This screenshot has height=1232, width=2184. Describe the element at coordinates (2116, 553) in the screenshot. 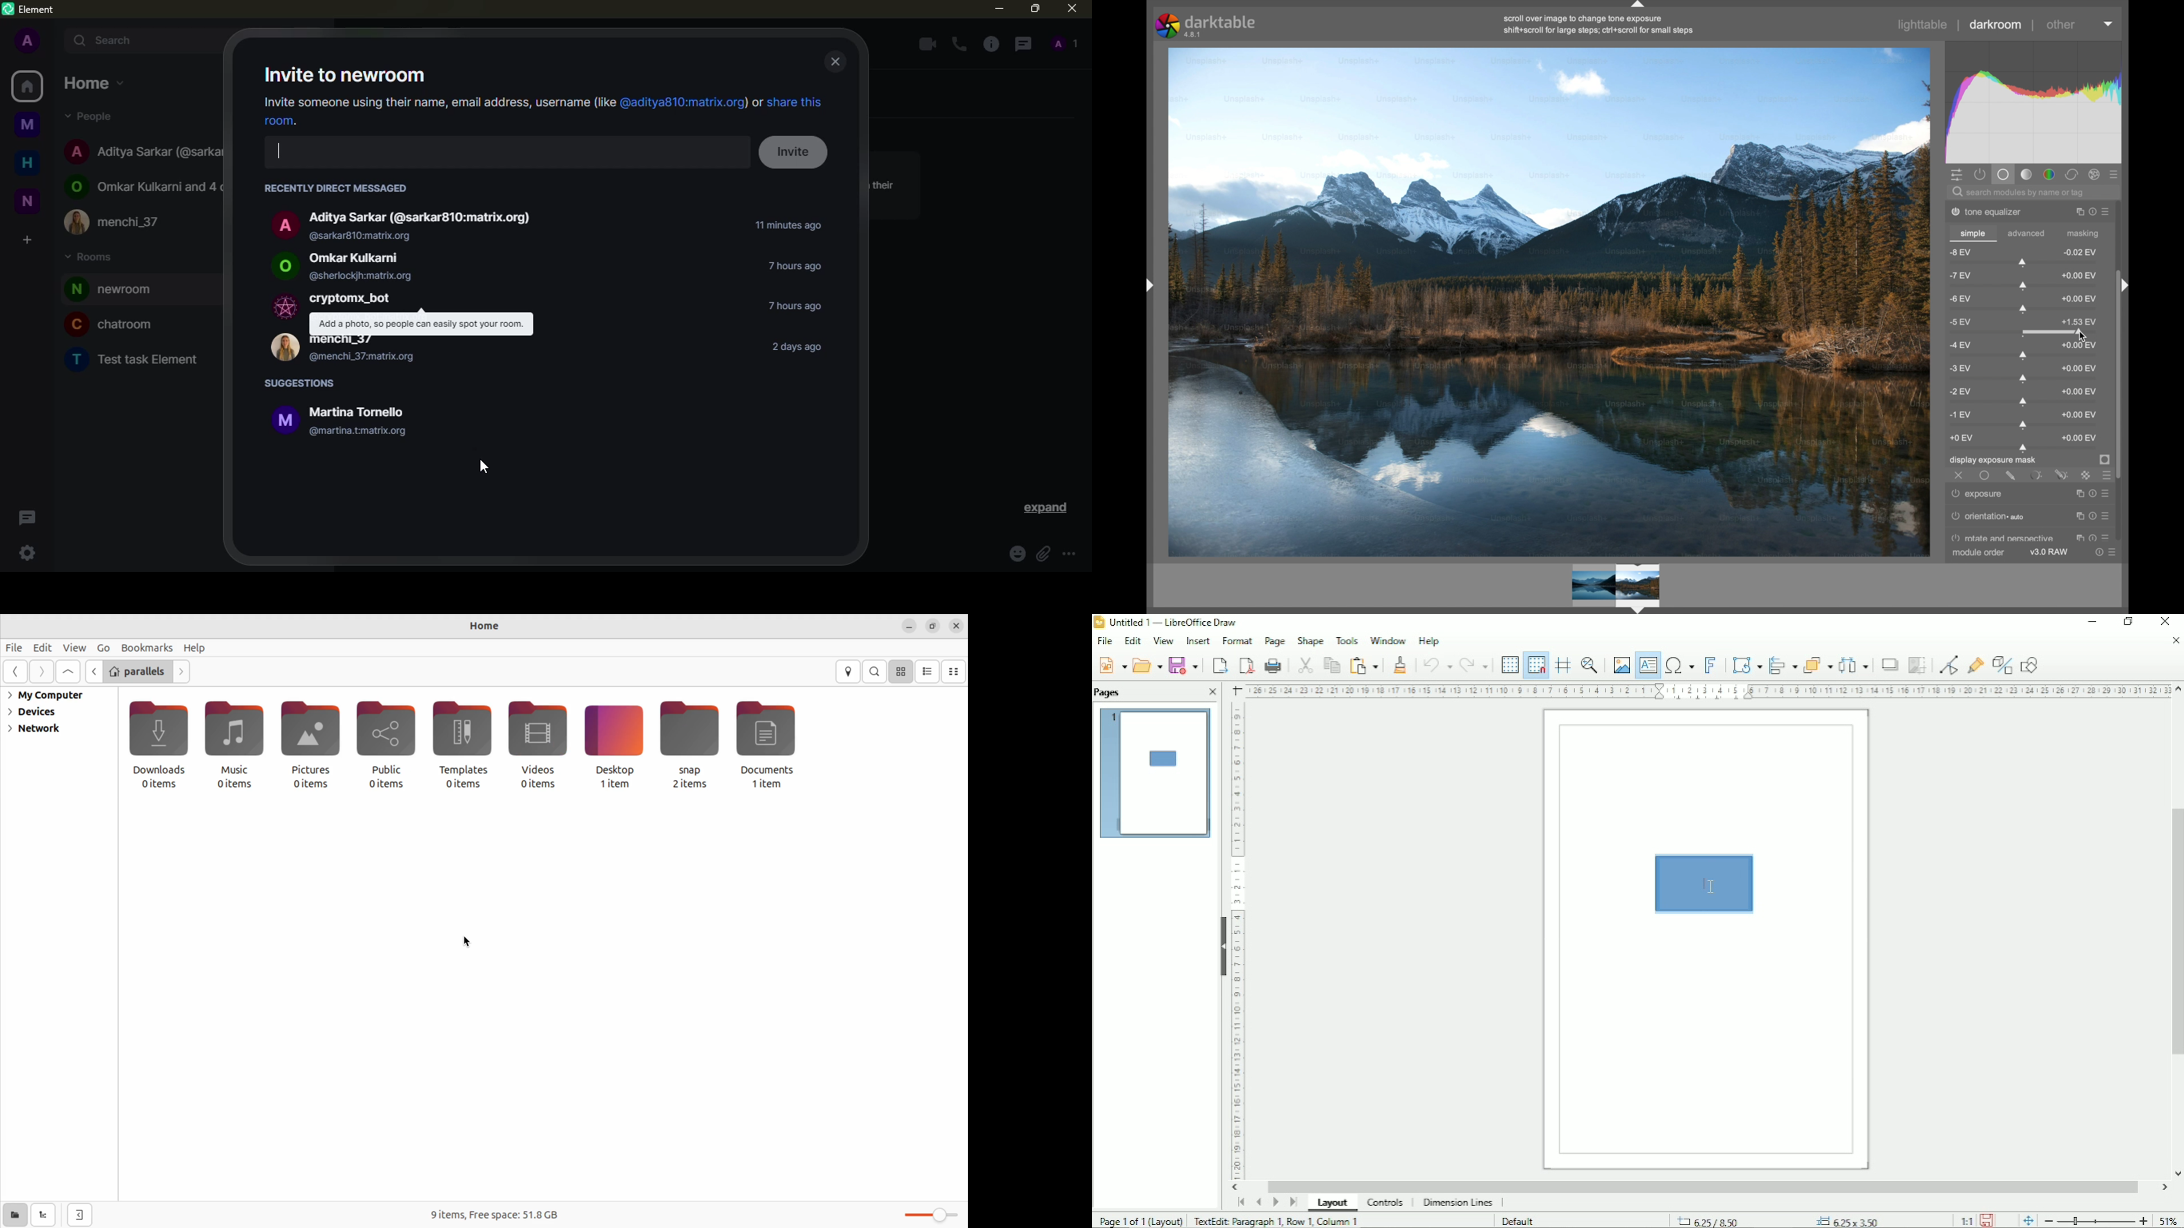

I see `presets` at that location.